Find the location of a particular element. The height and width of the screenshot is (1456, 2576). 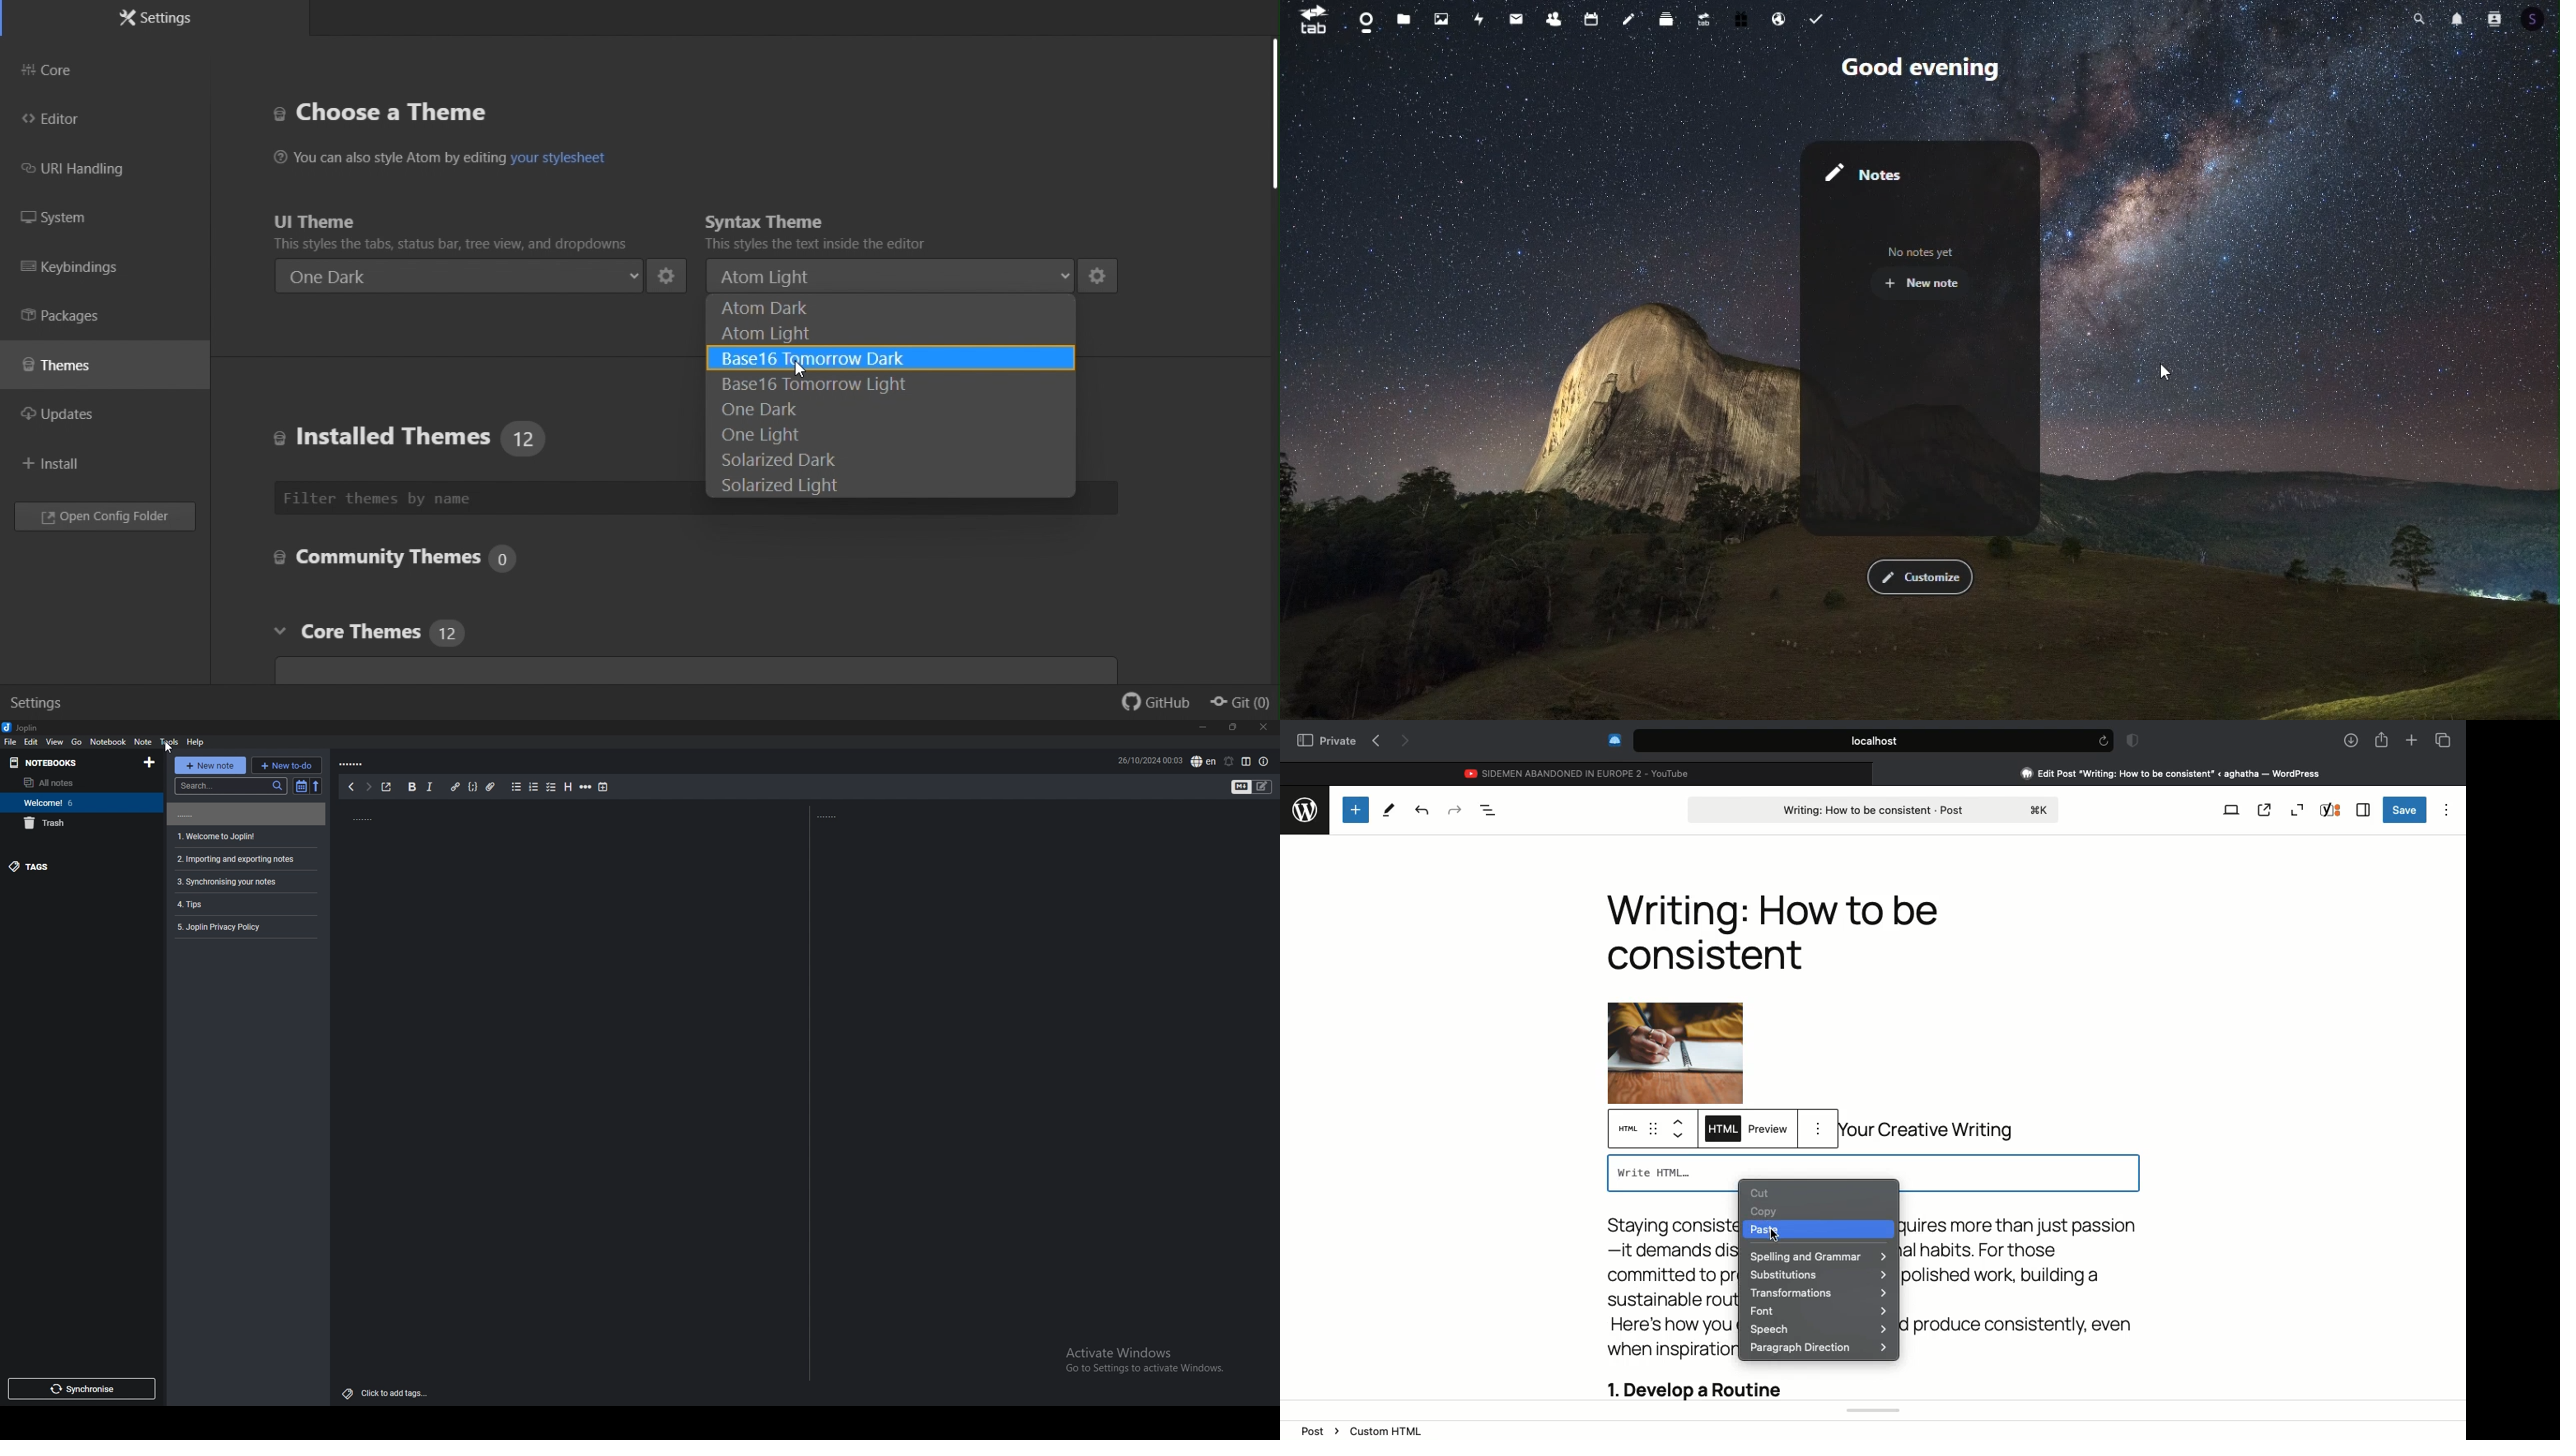

View is located at coordinates (2232, 808).